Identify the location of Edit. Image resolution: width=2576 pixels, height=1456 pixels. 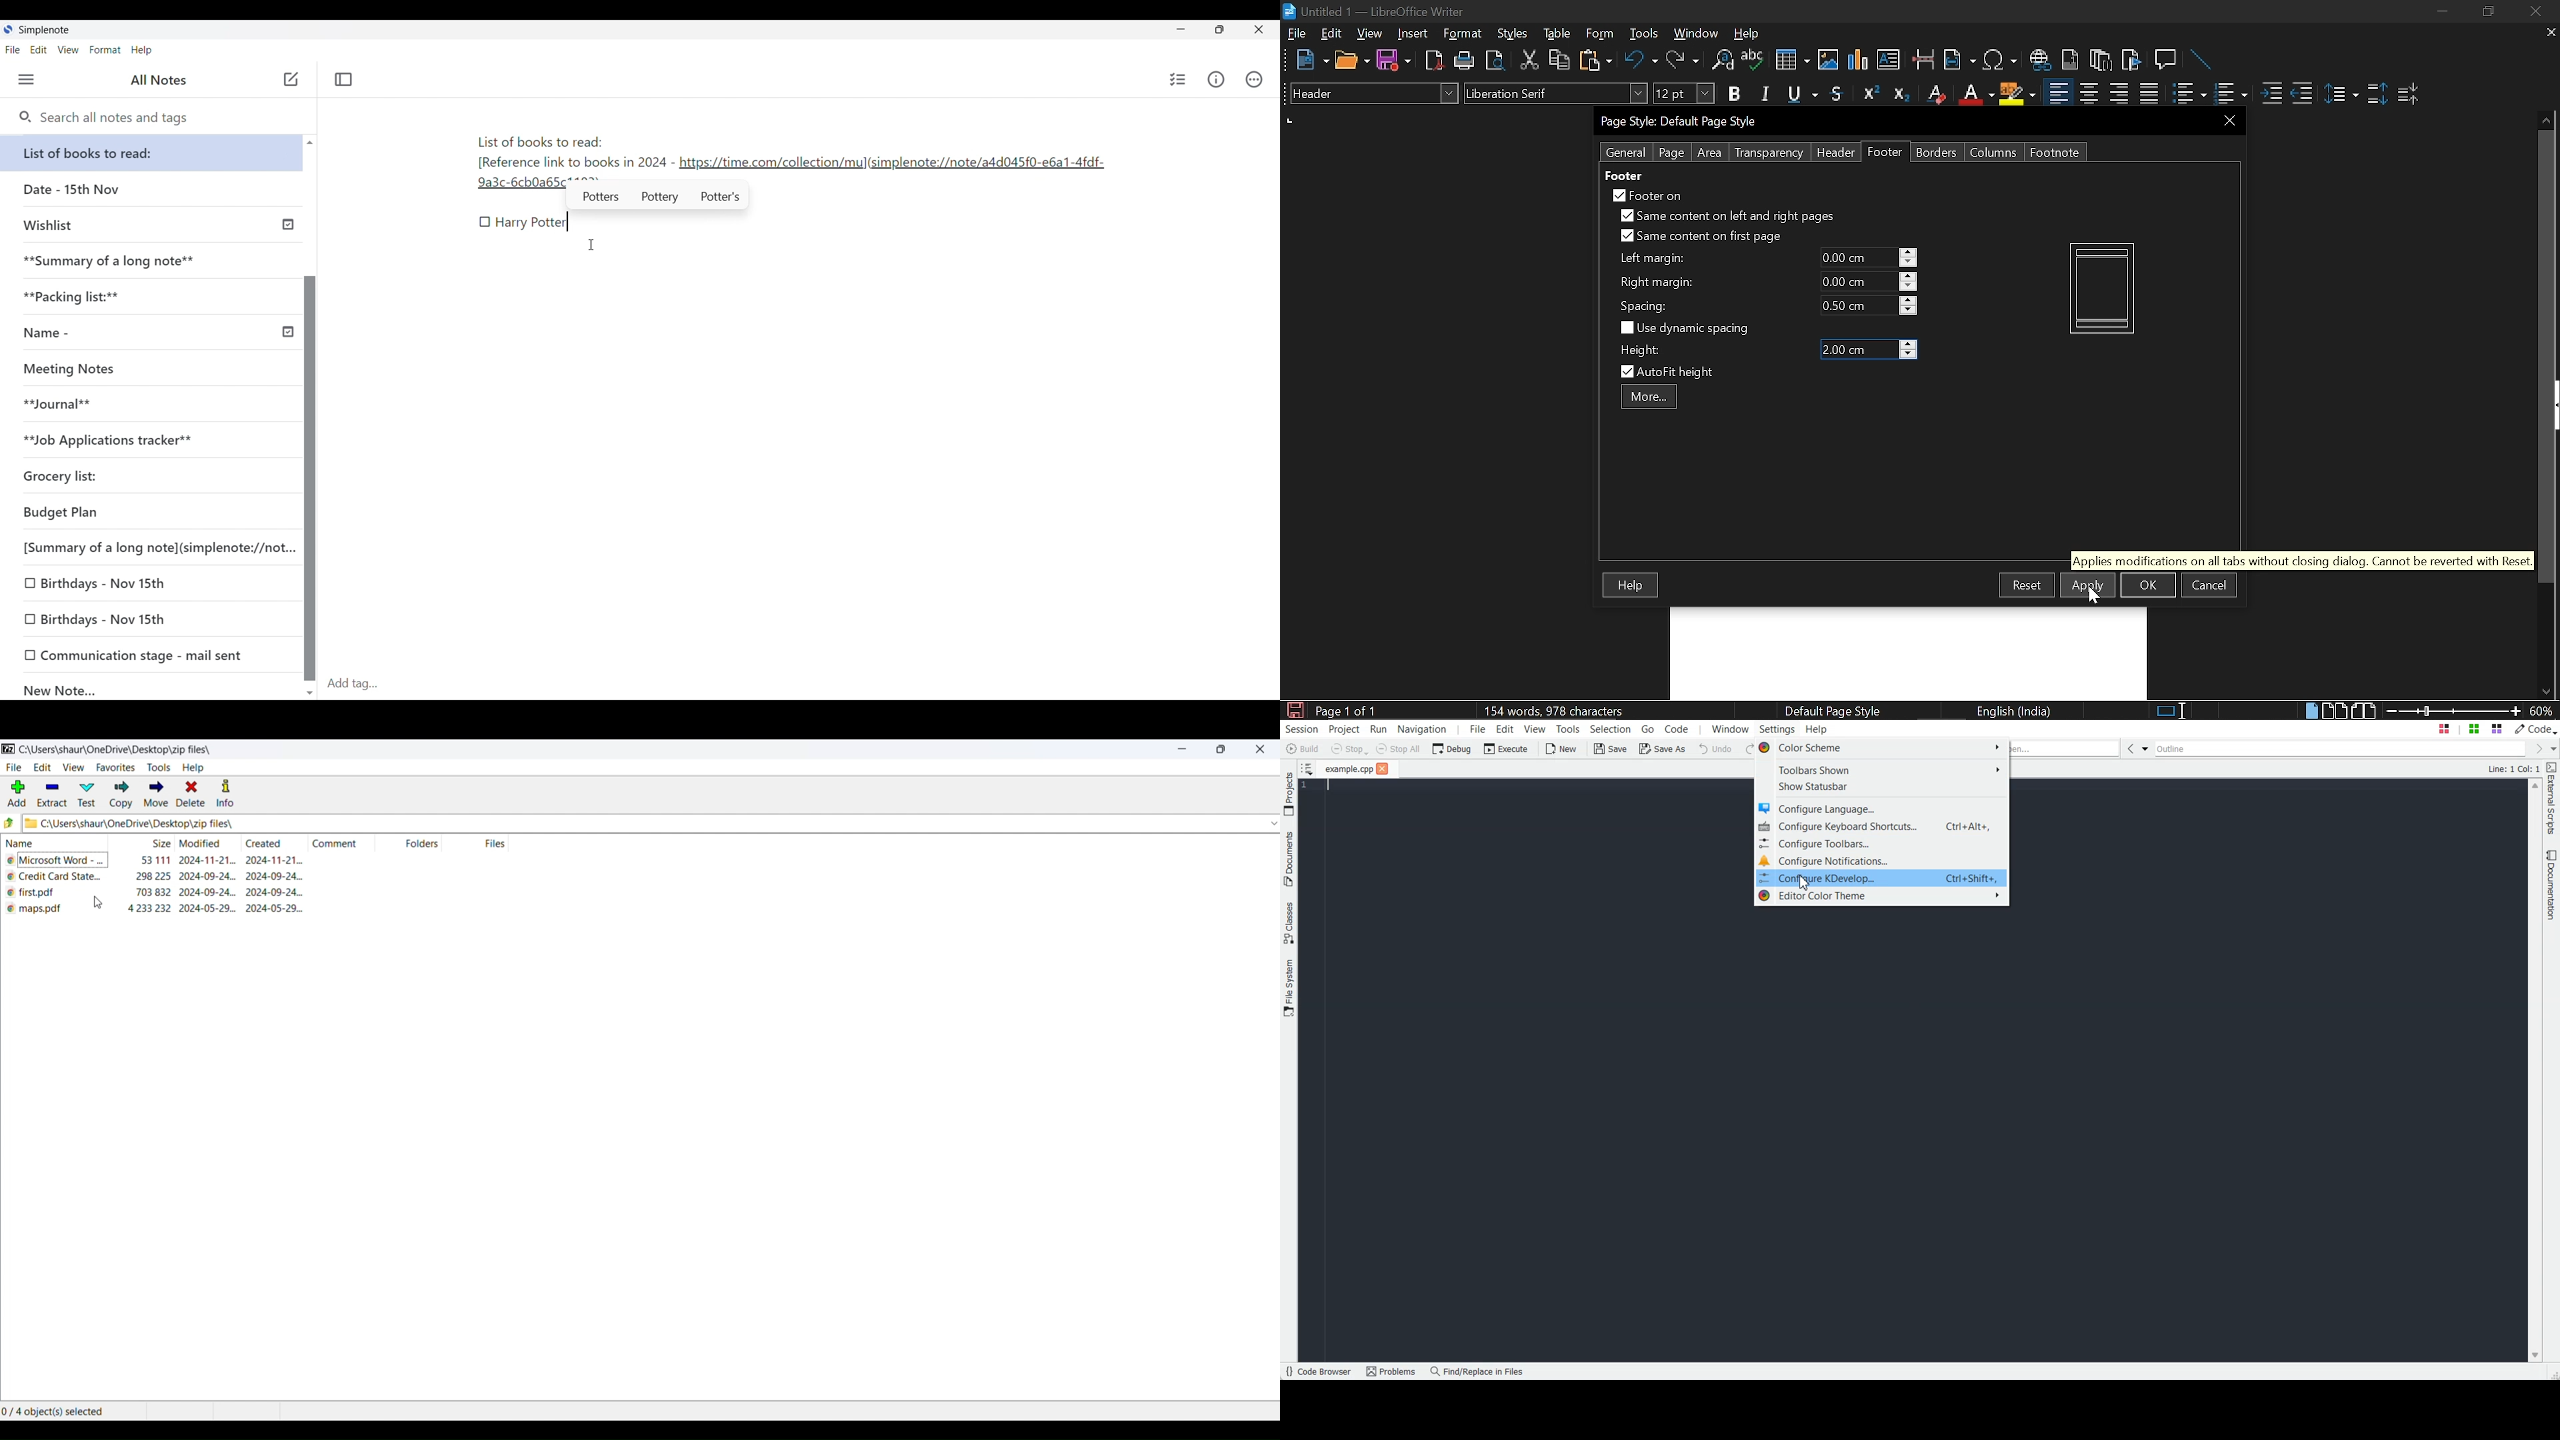
(39, 50).